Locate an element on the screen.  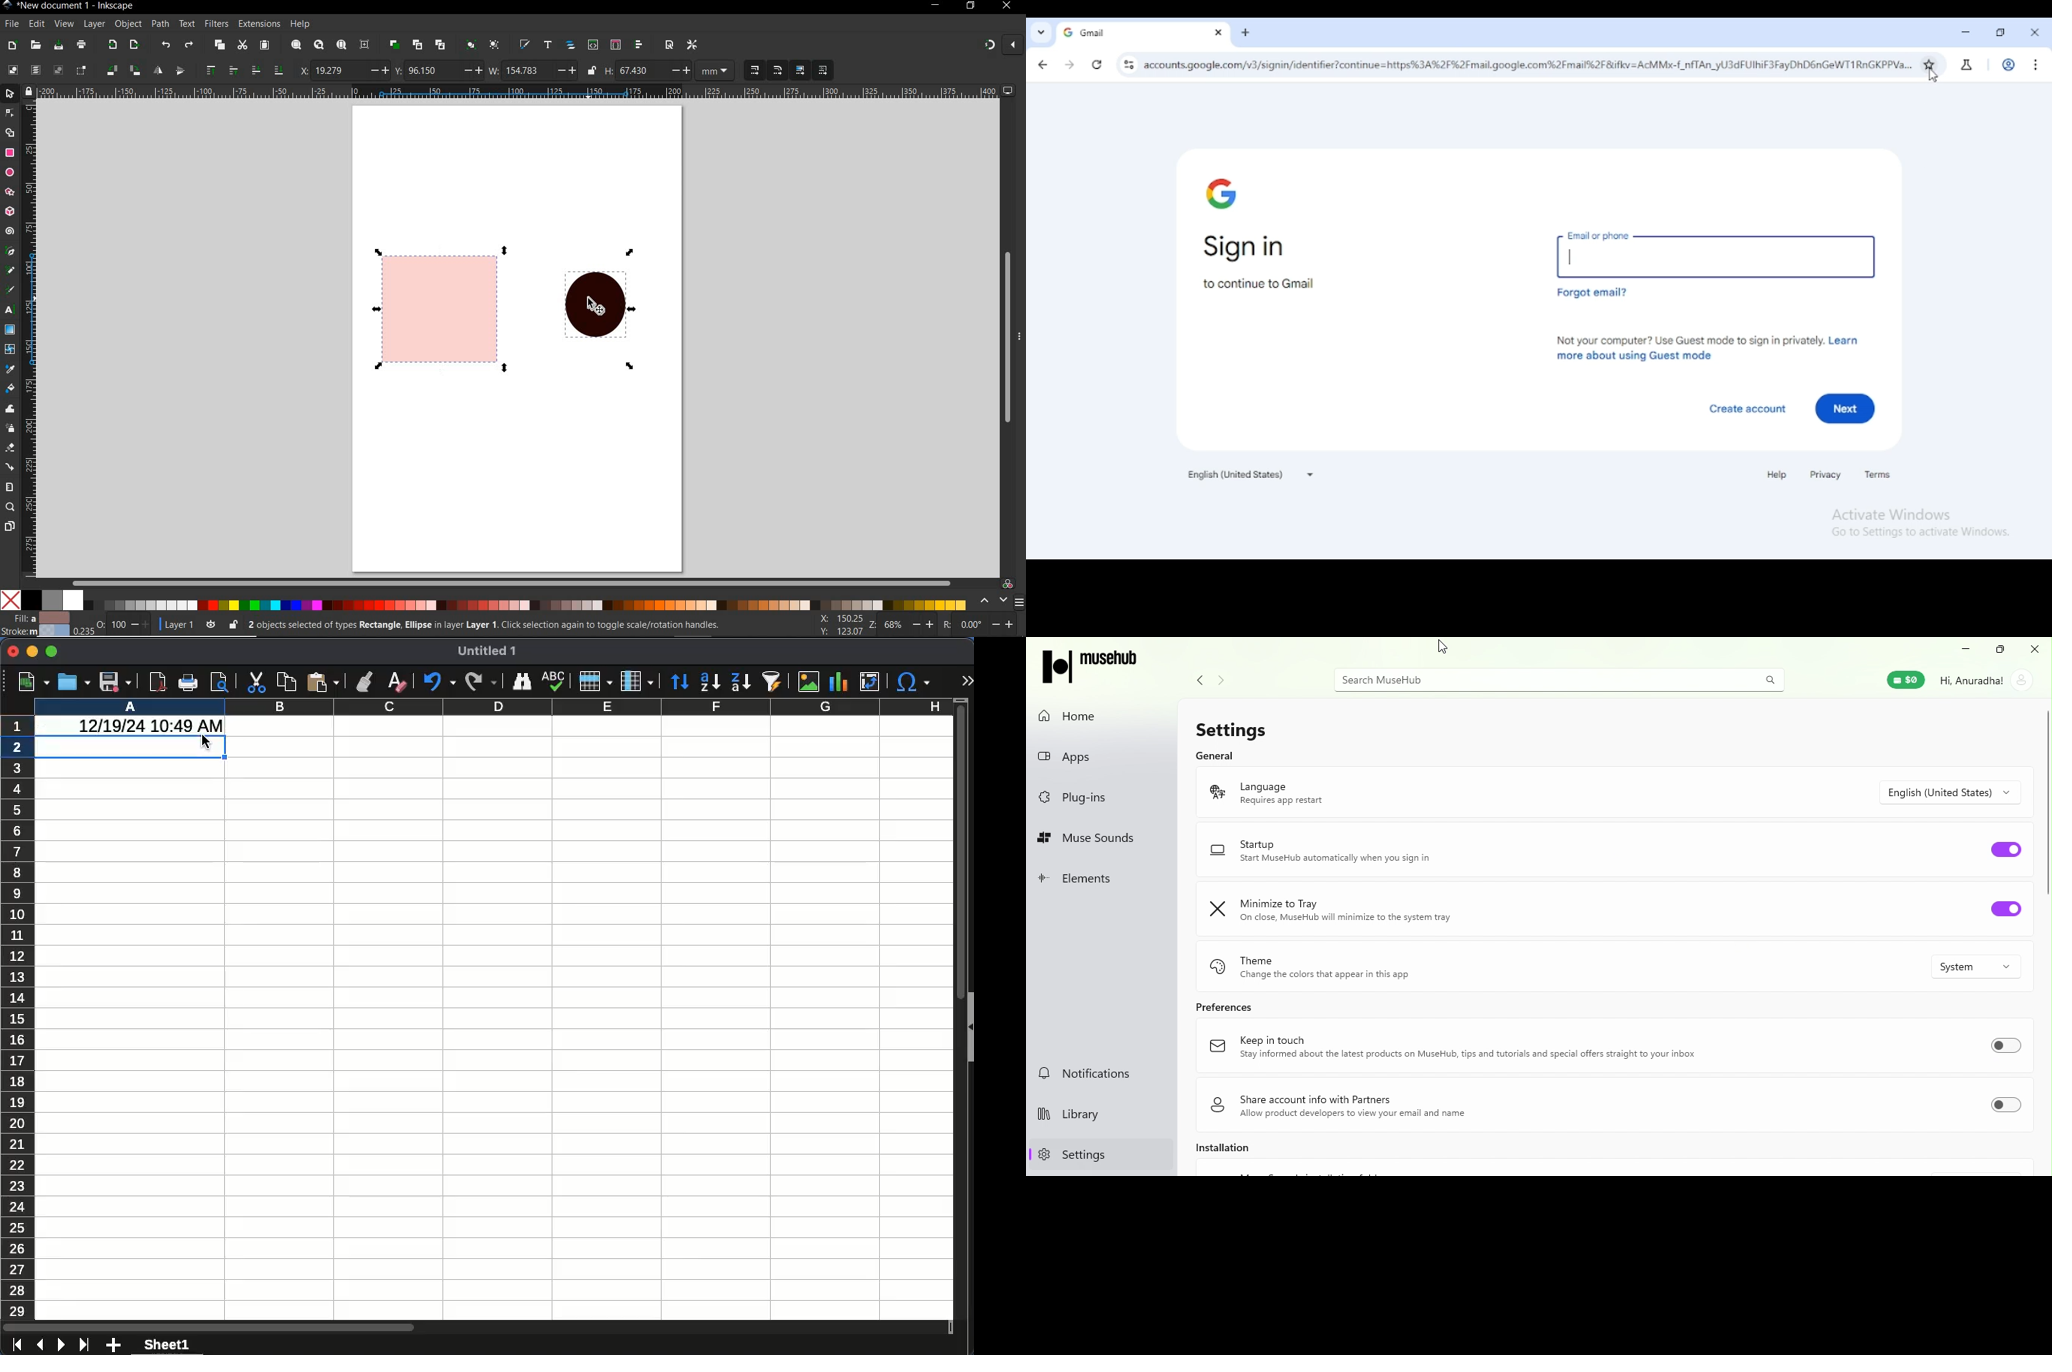
Minimize is located at coordinates (1965, 650).